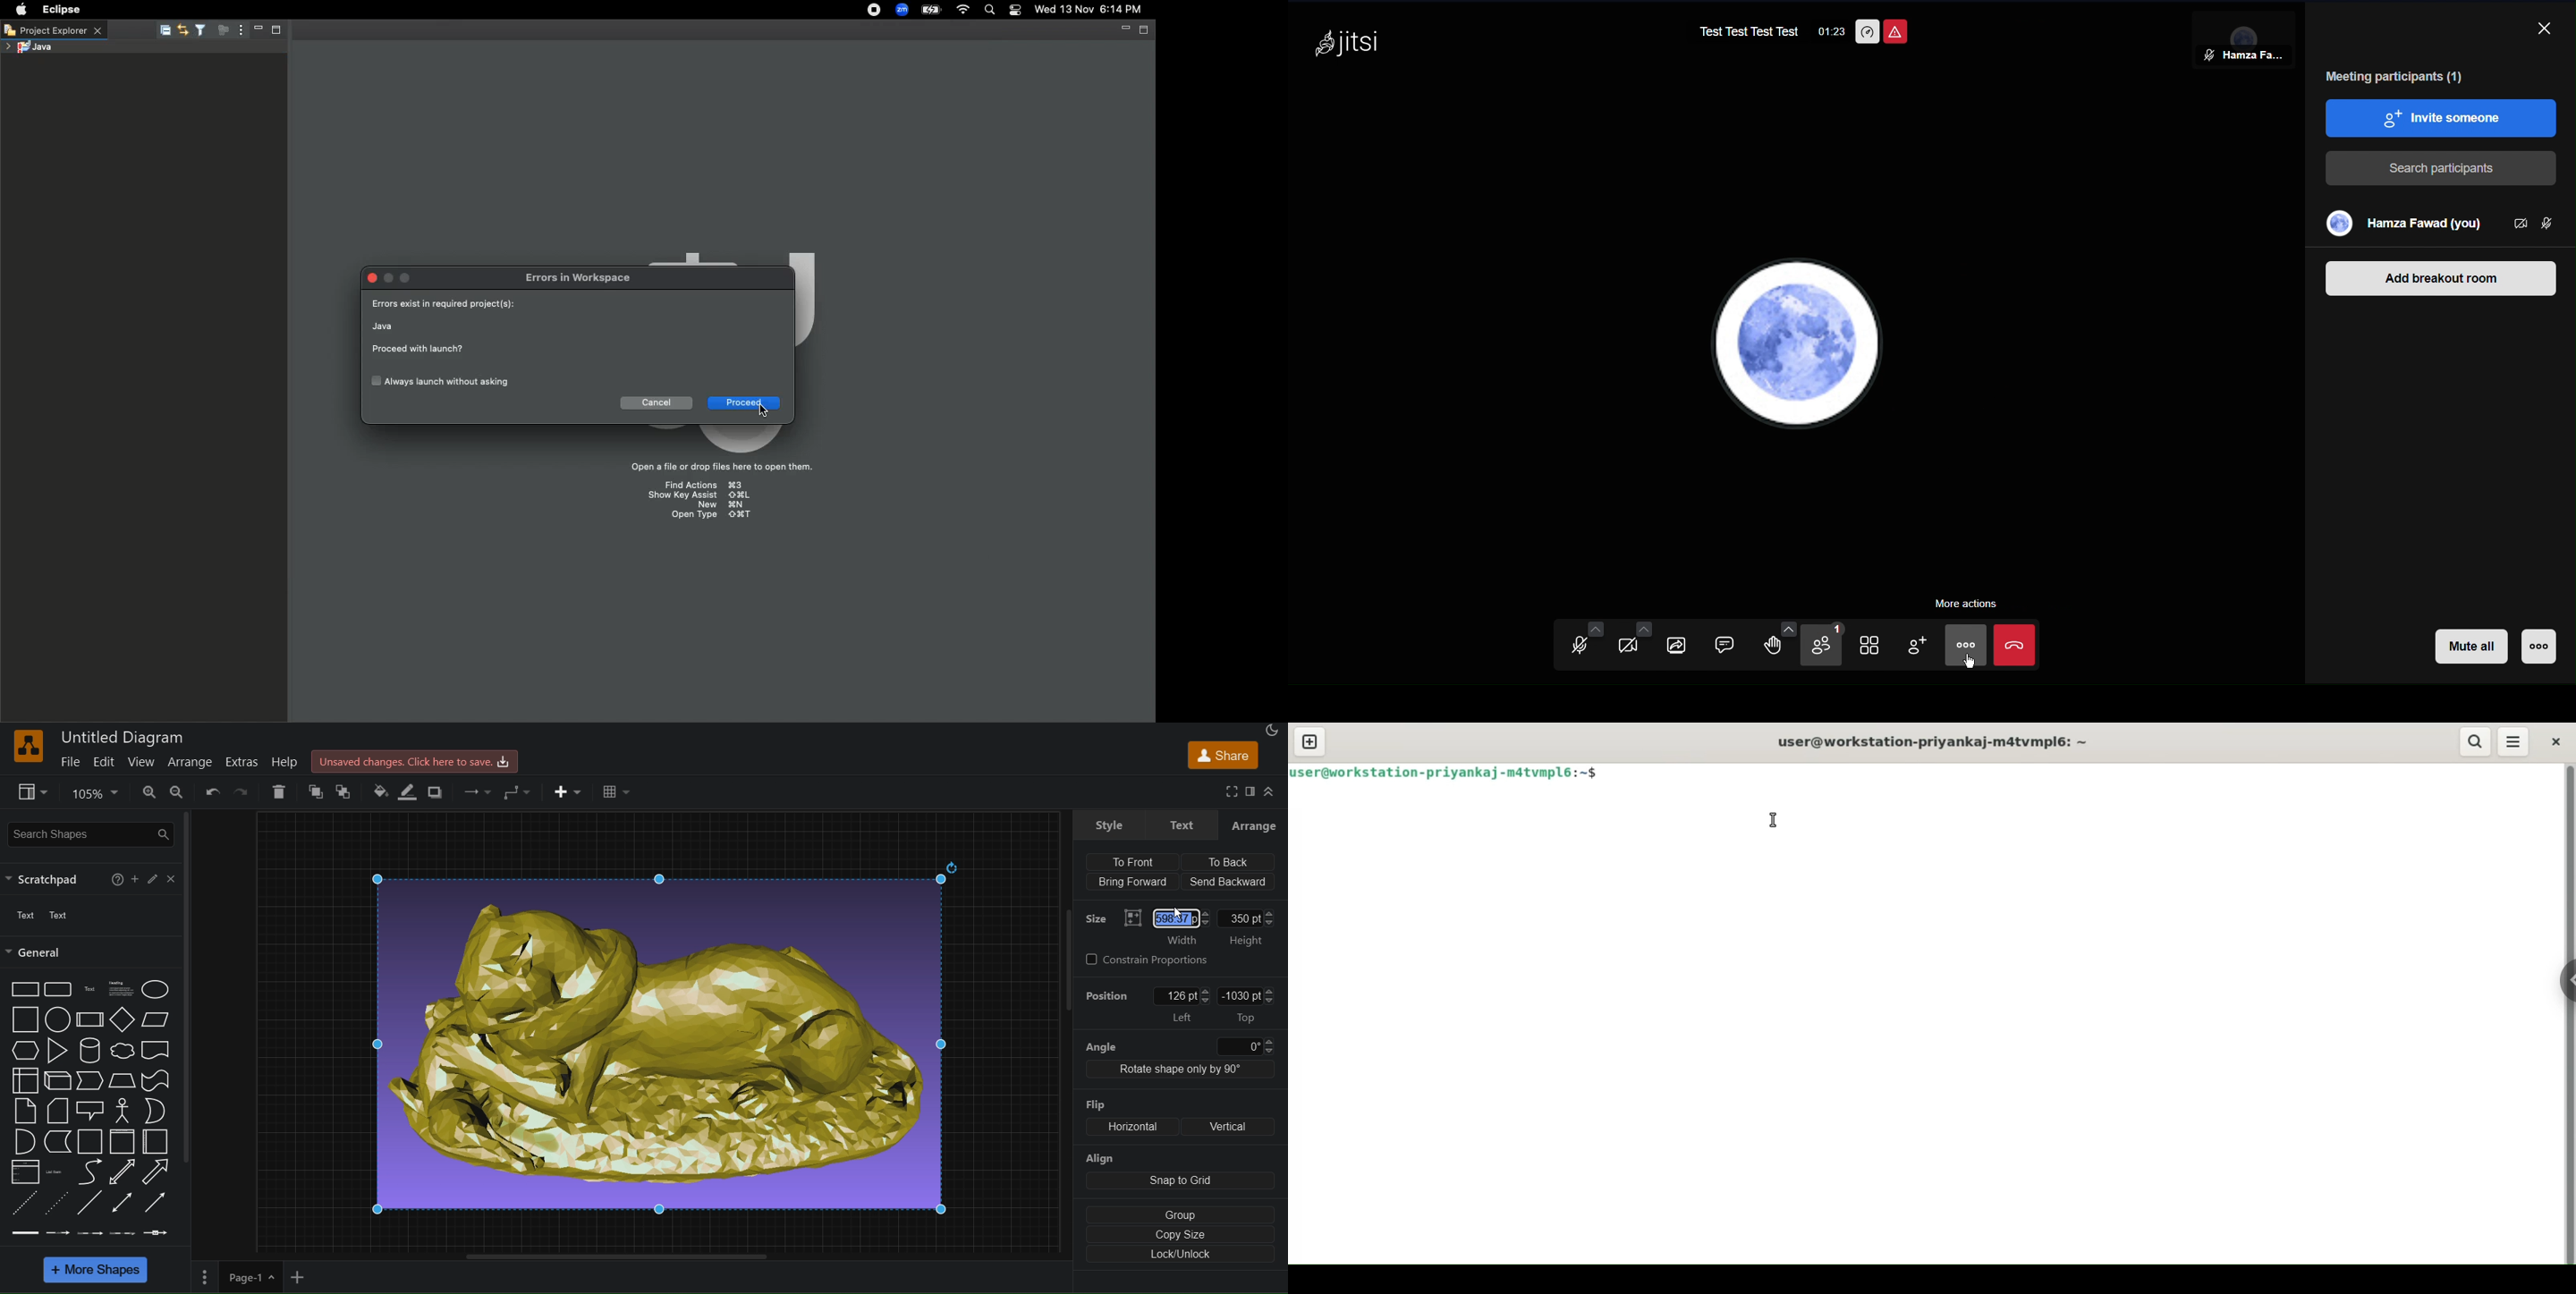 This screenshot has width=2576, height=1316. What do you see at coordinates (343, 793) in the screenshot?
I see `to back` at bounding box center [343, 793].